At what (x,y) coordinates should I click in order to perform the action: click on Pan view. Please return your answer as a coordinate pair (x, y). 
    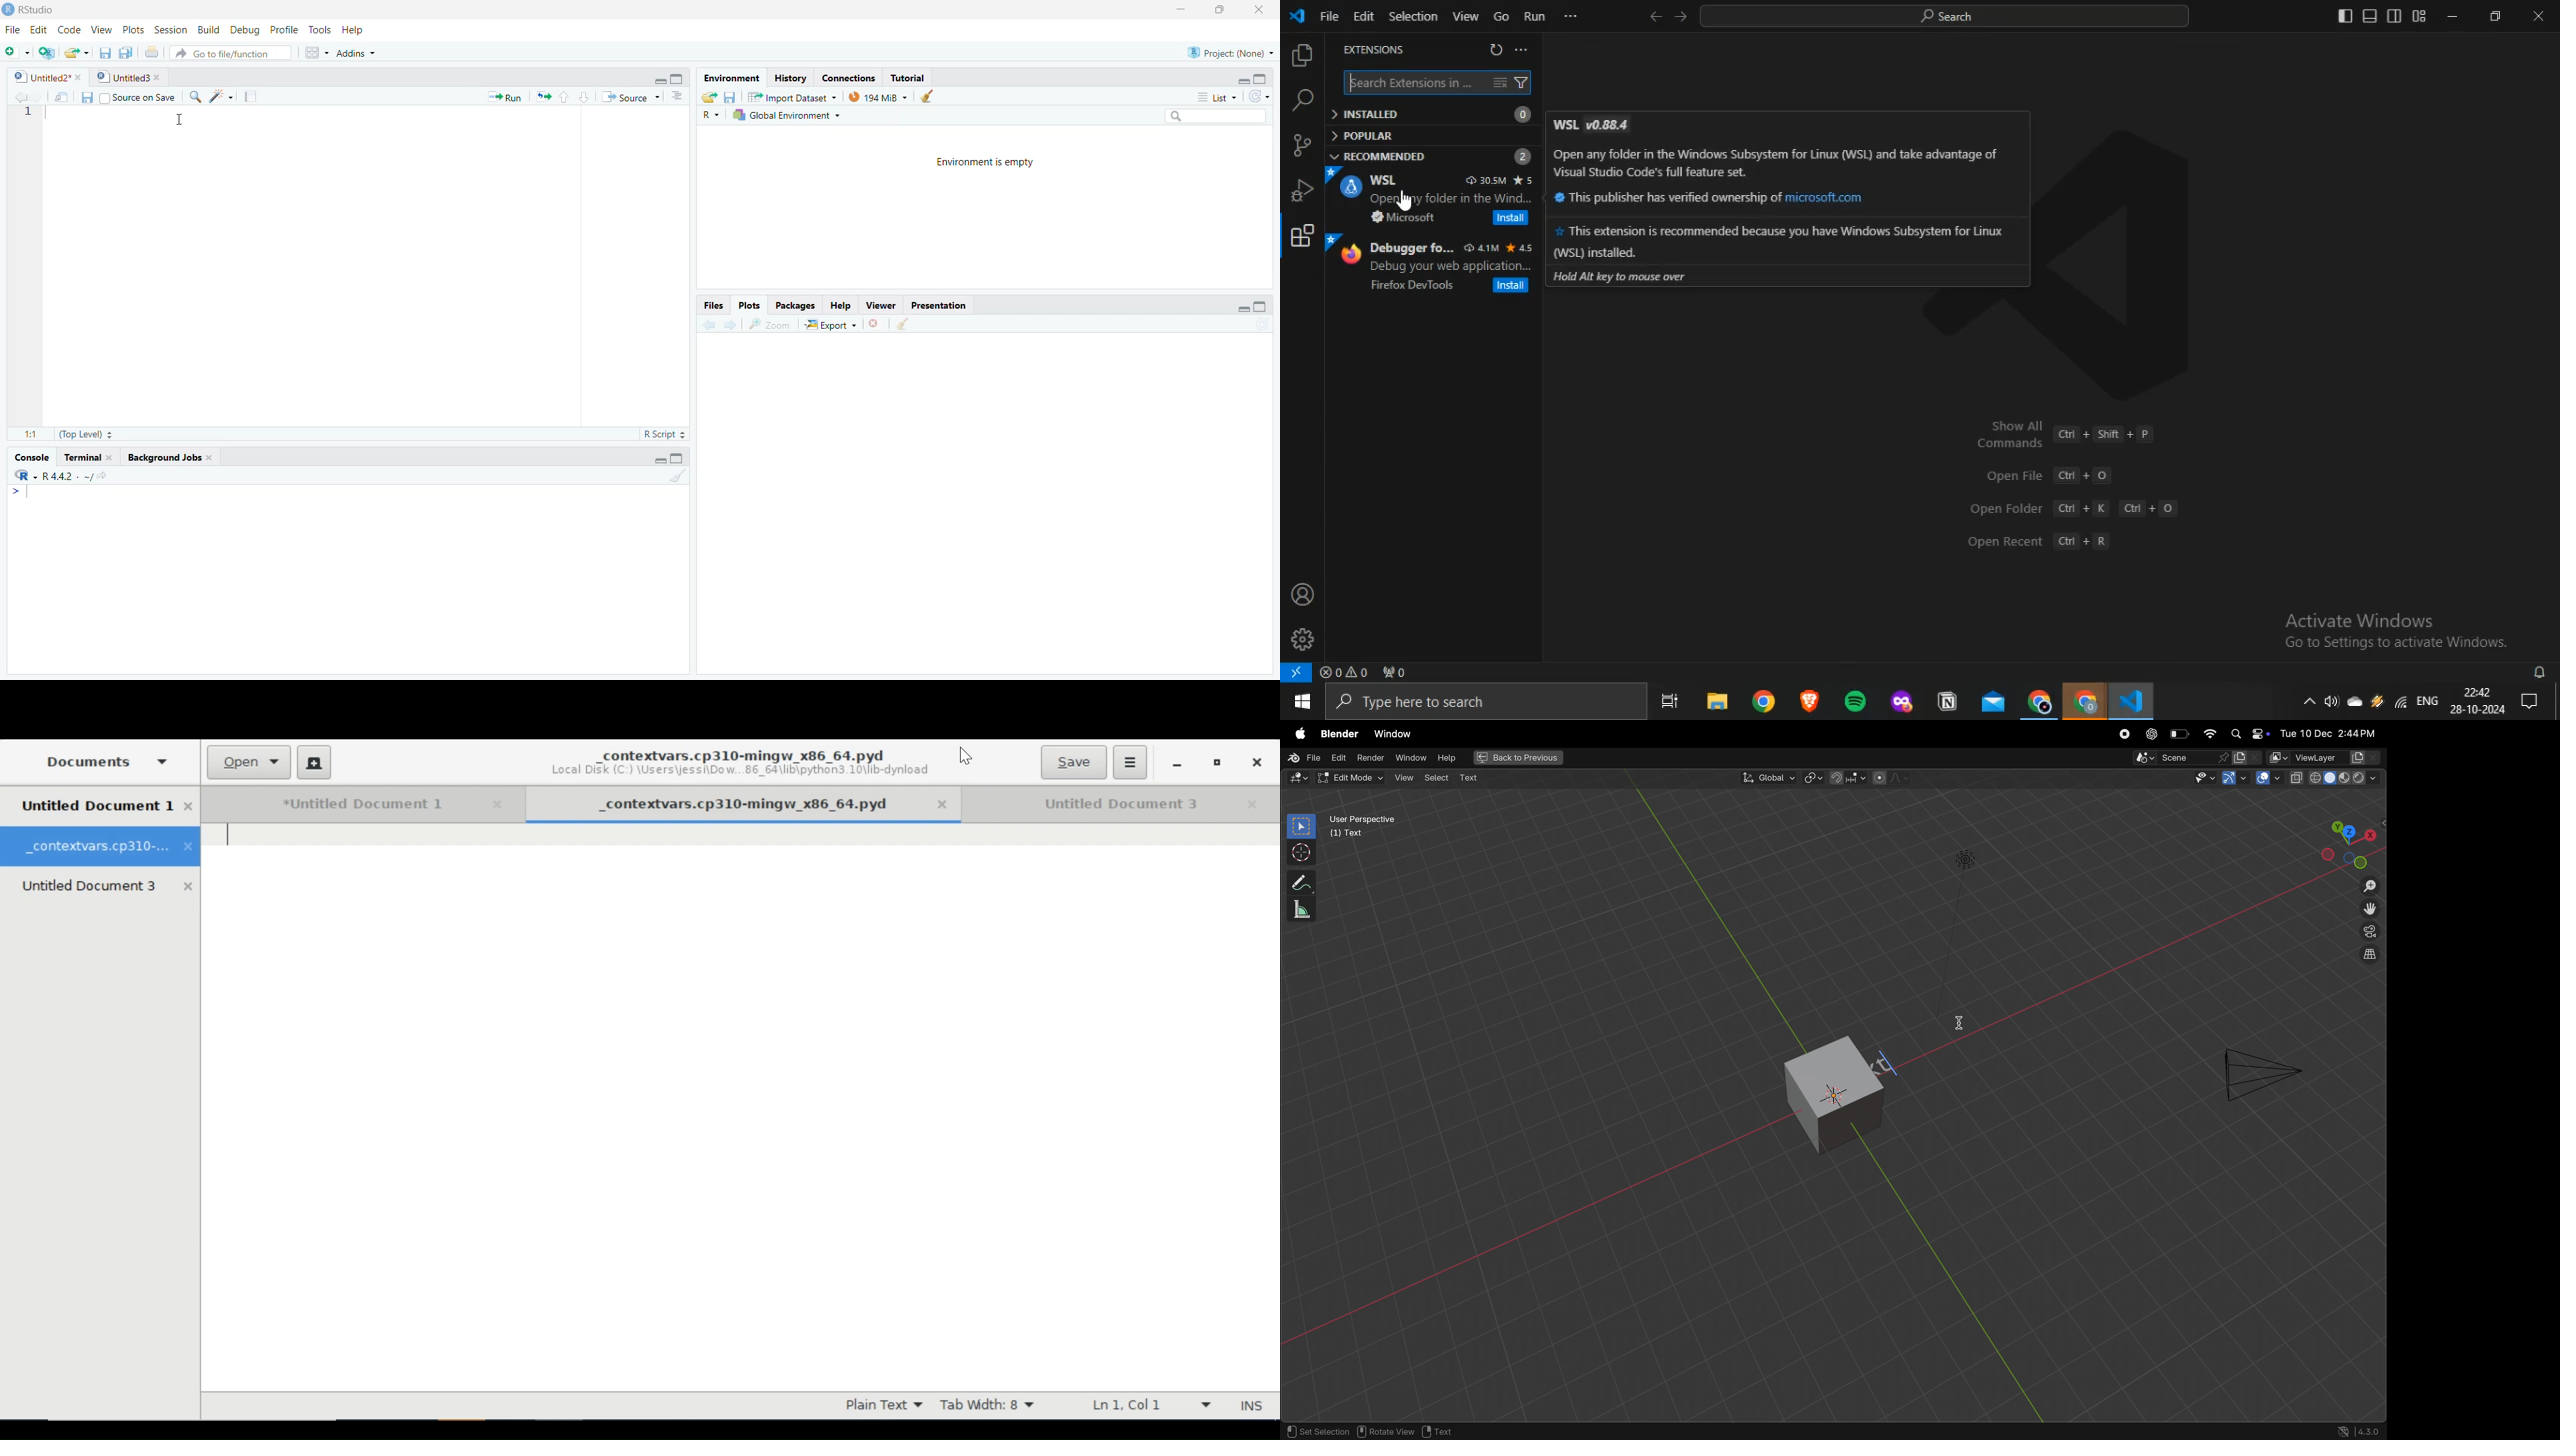
    Looking at the image, I should click on (1385, 1432).